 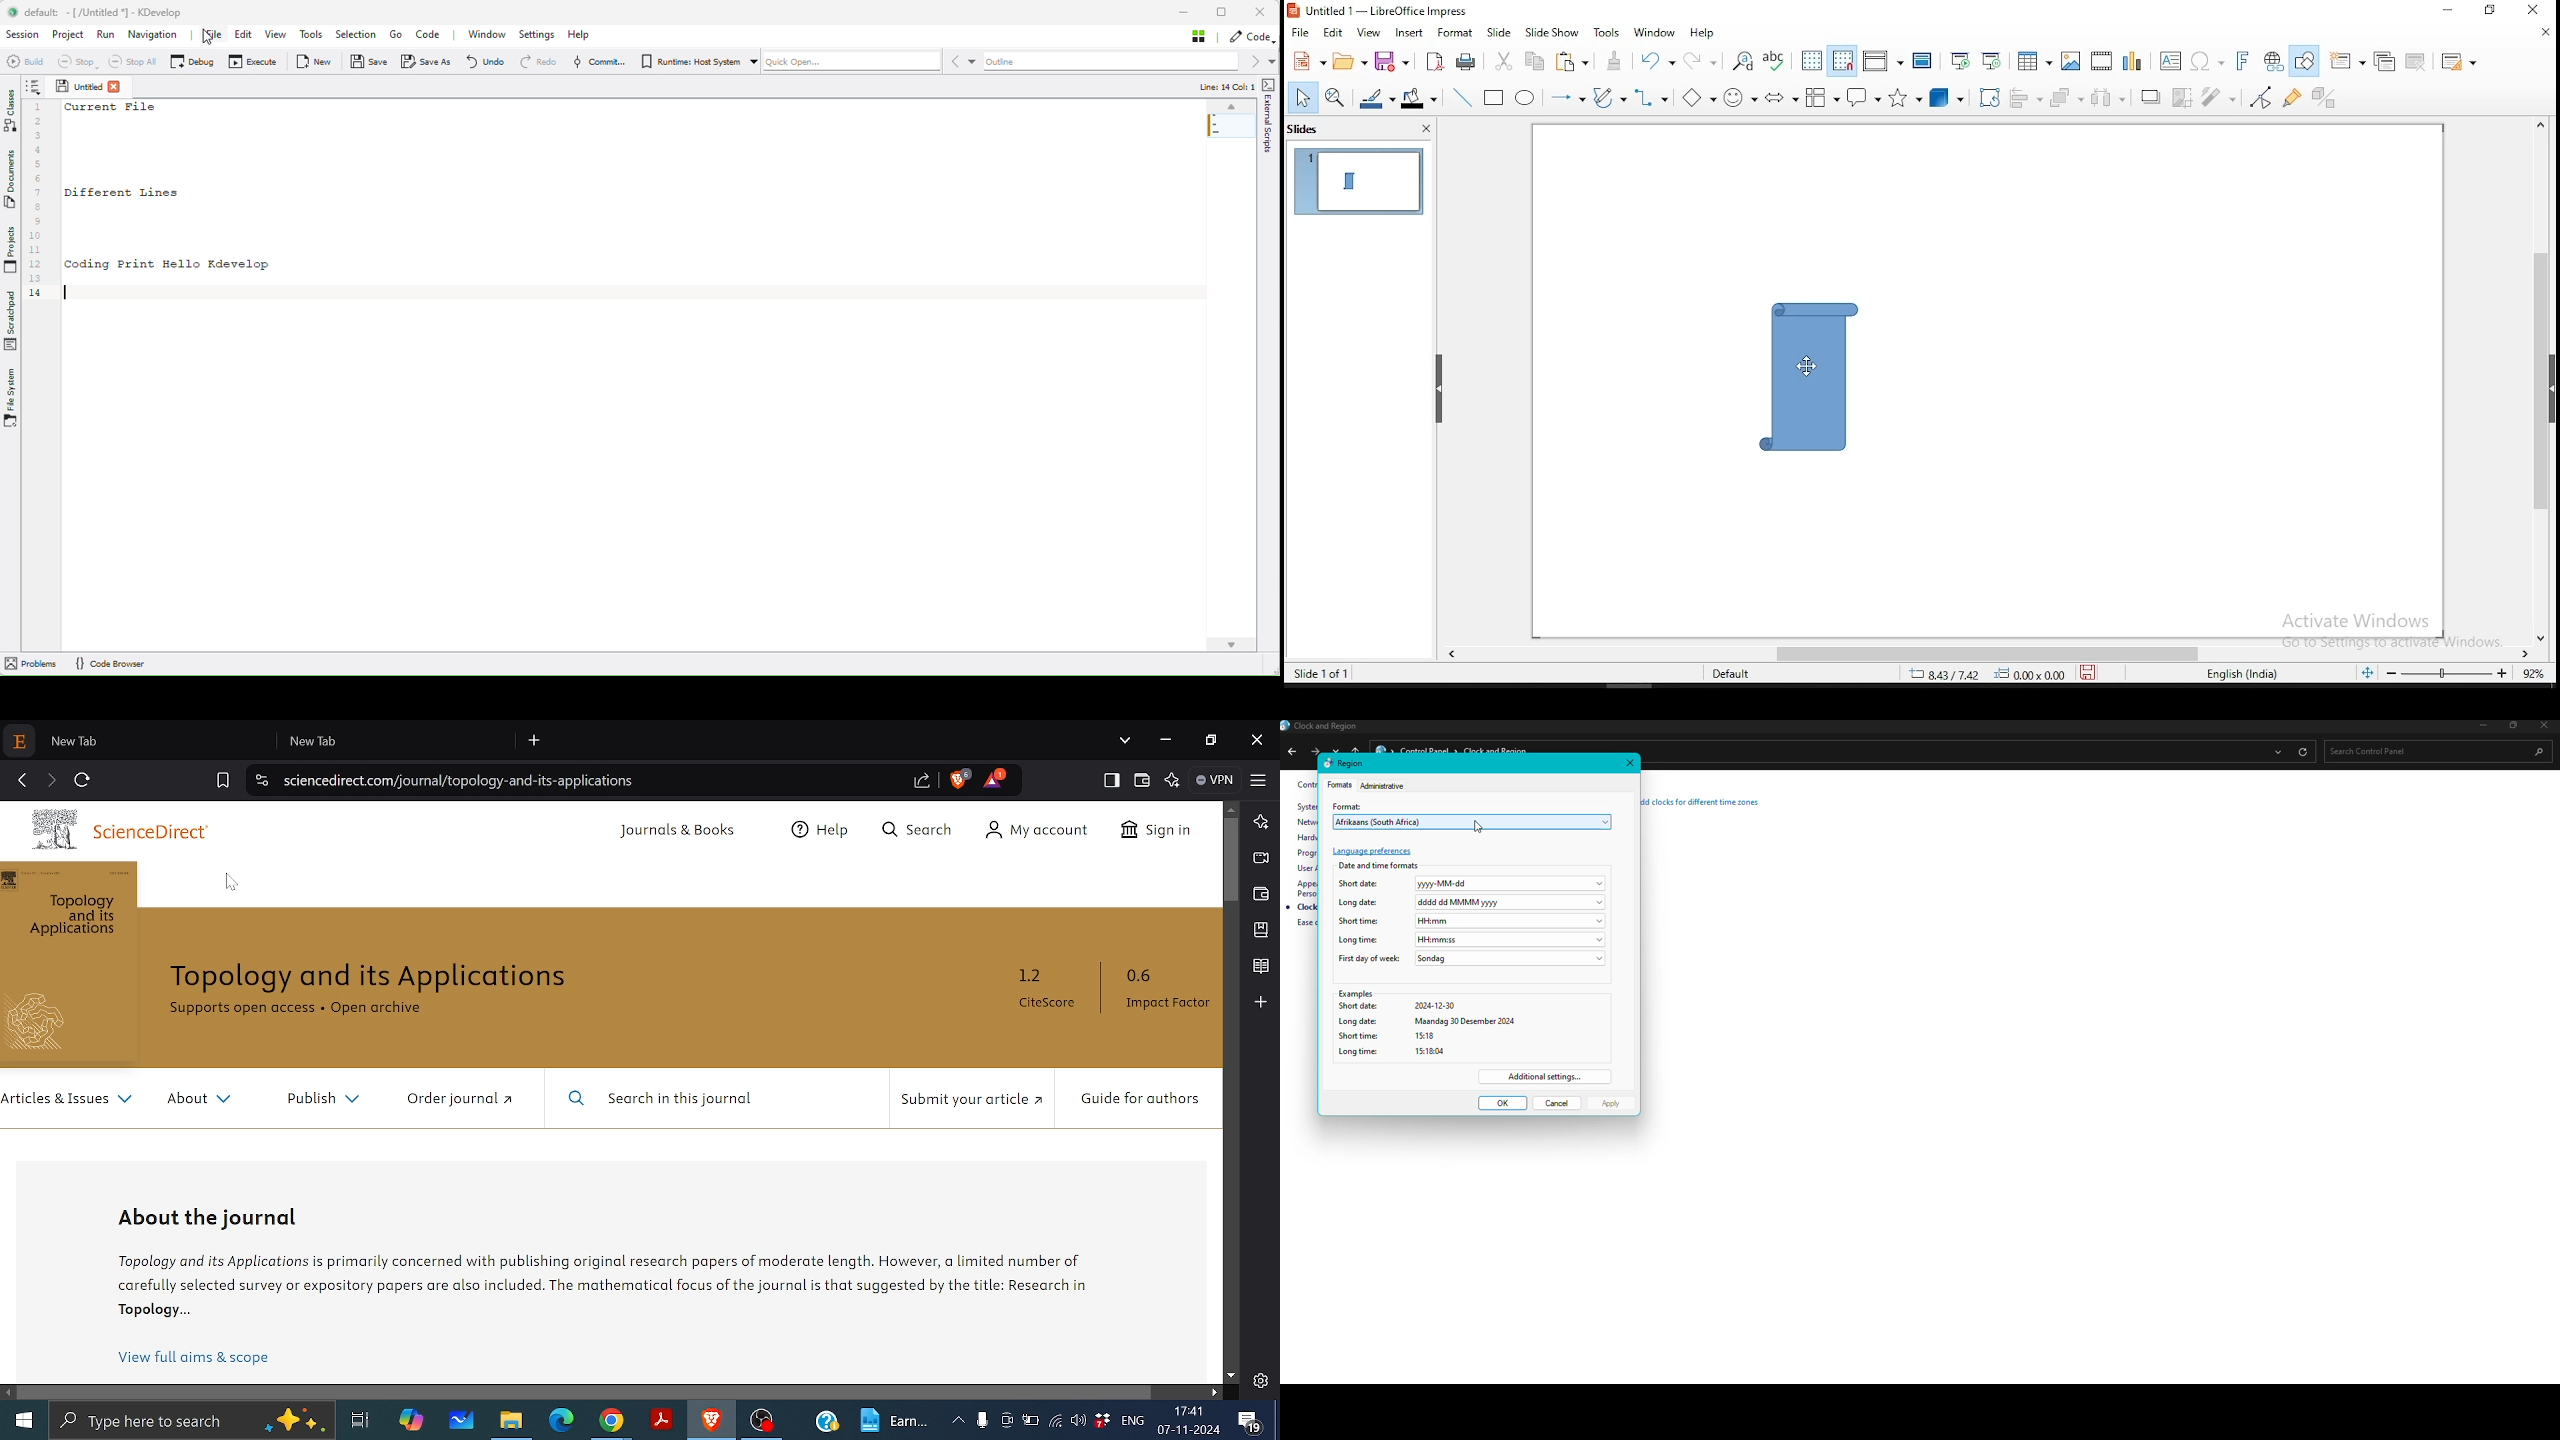 I want to click on basic shapes, so click(x=1700, y=98).